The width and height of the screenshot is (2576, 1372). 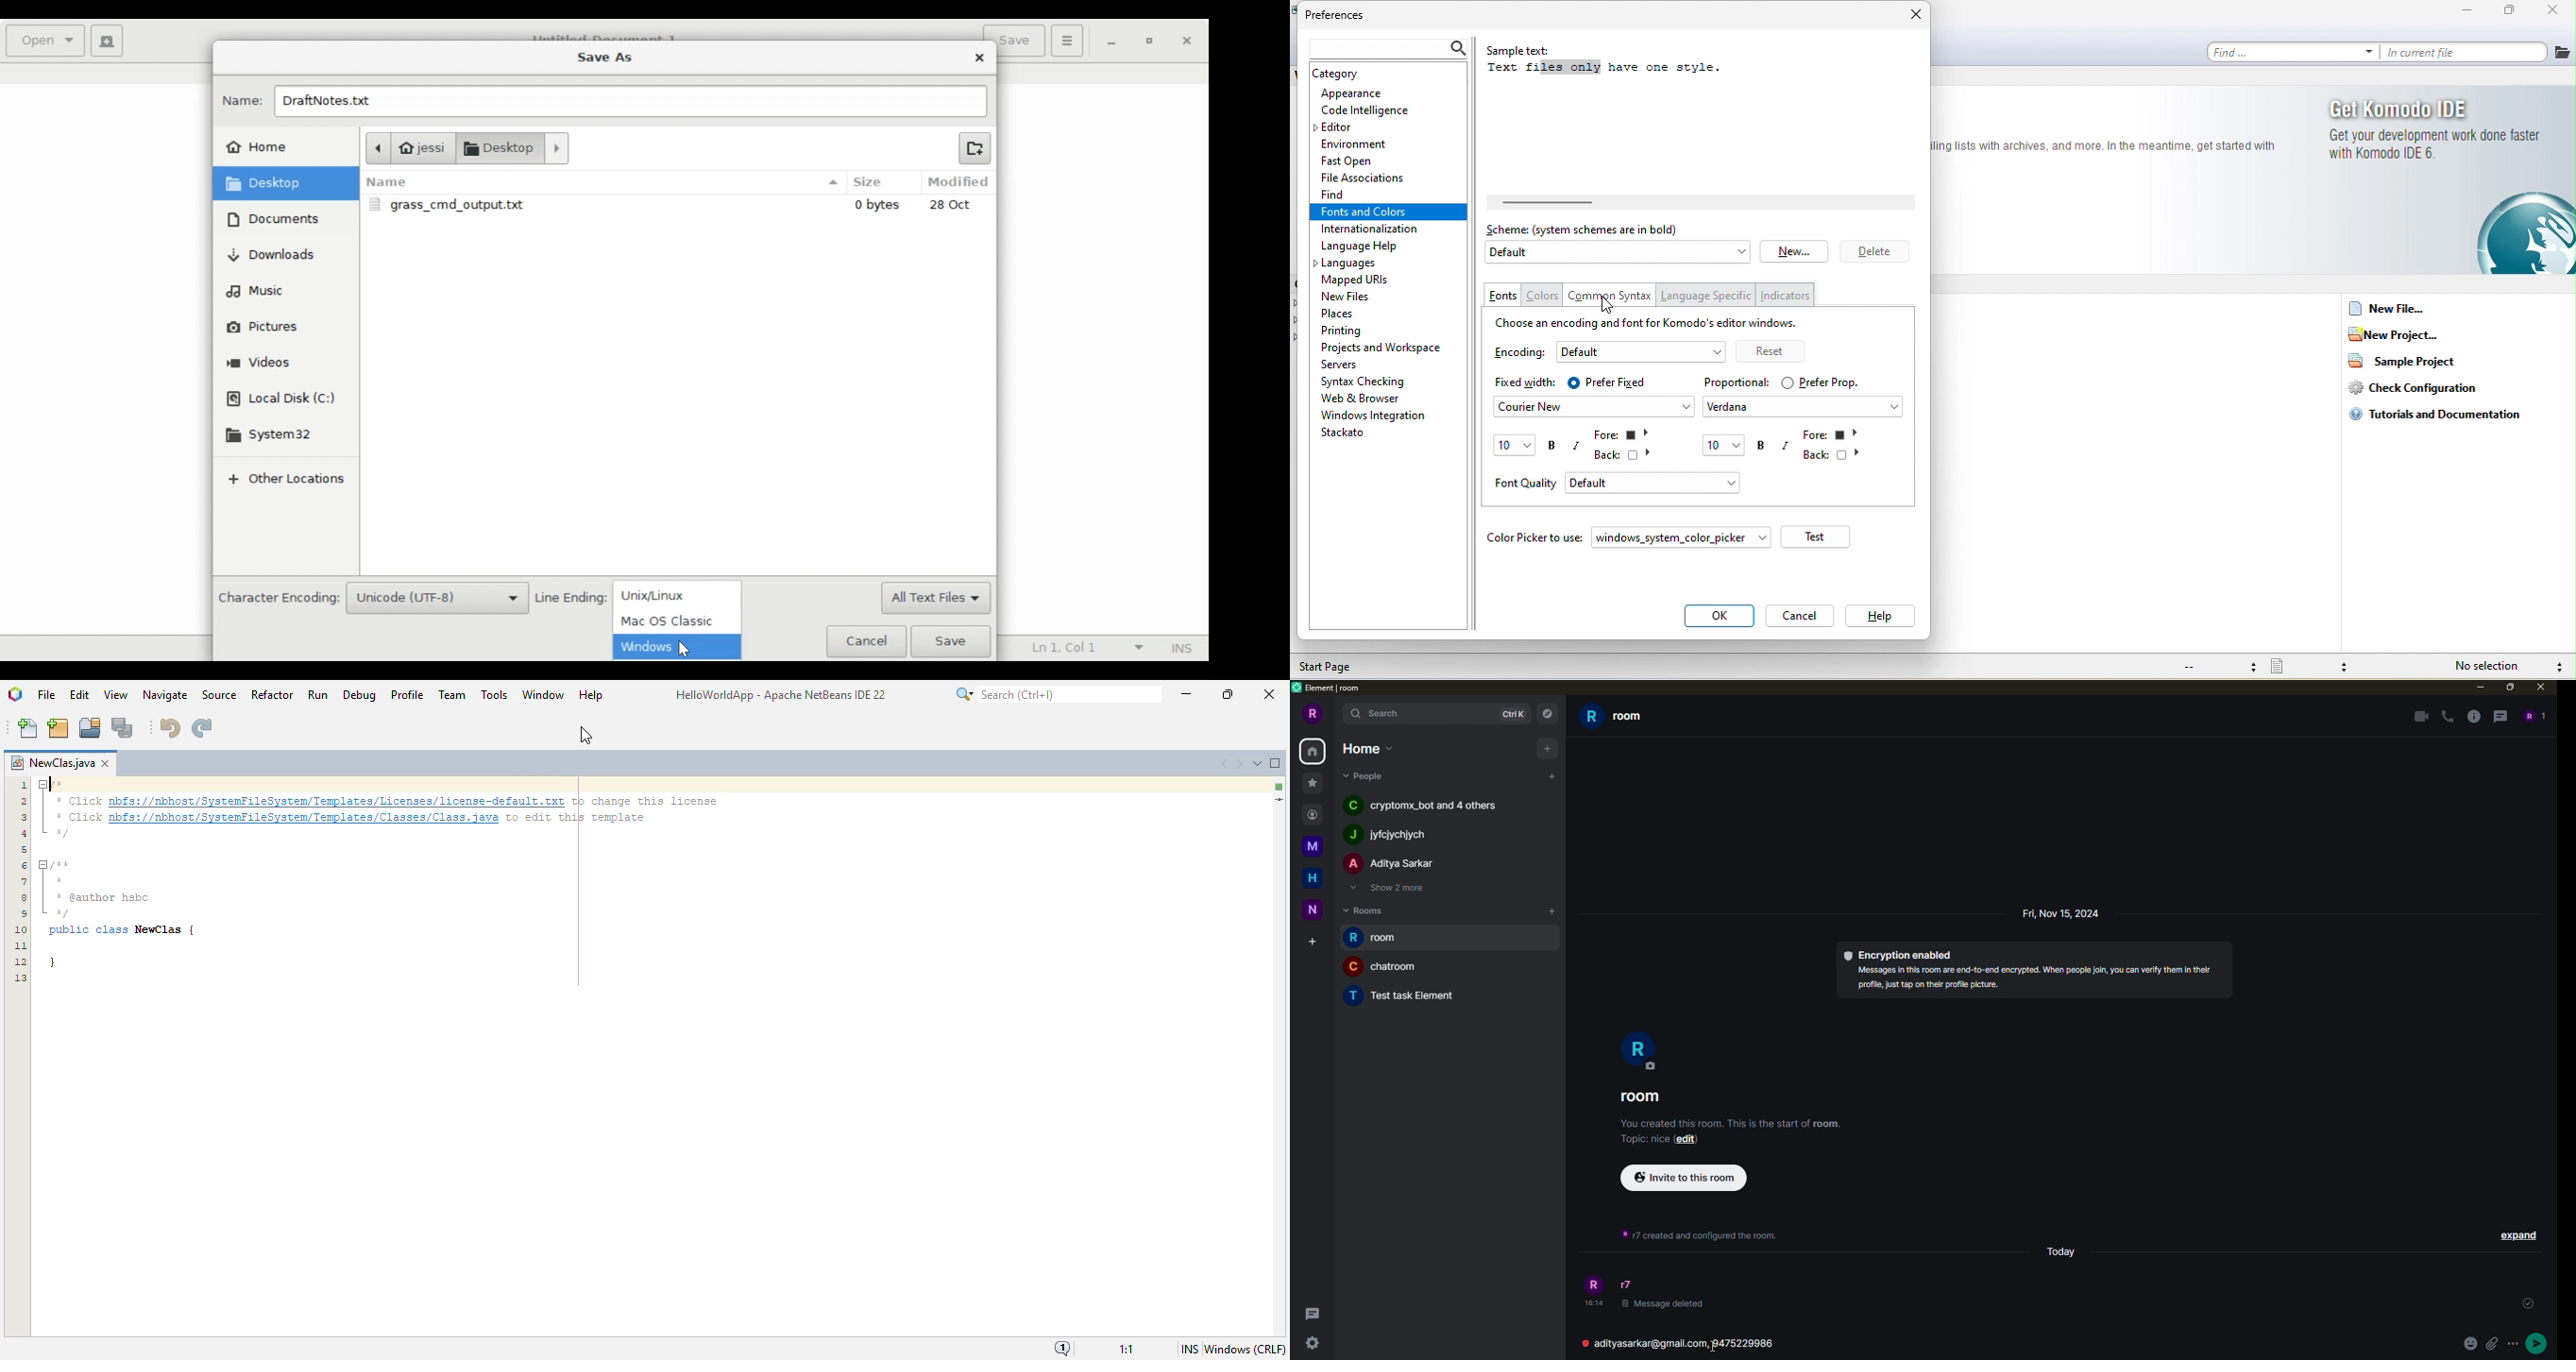 I want to click on team, so click(x=452, y=694).